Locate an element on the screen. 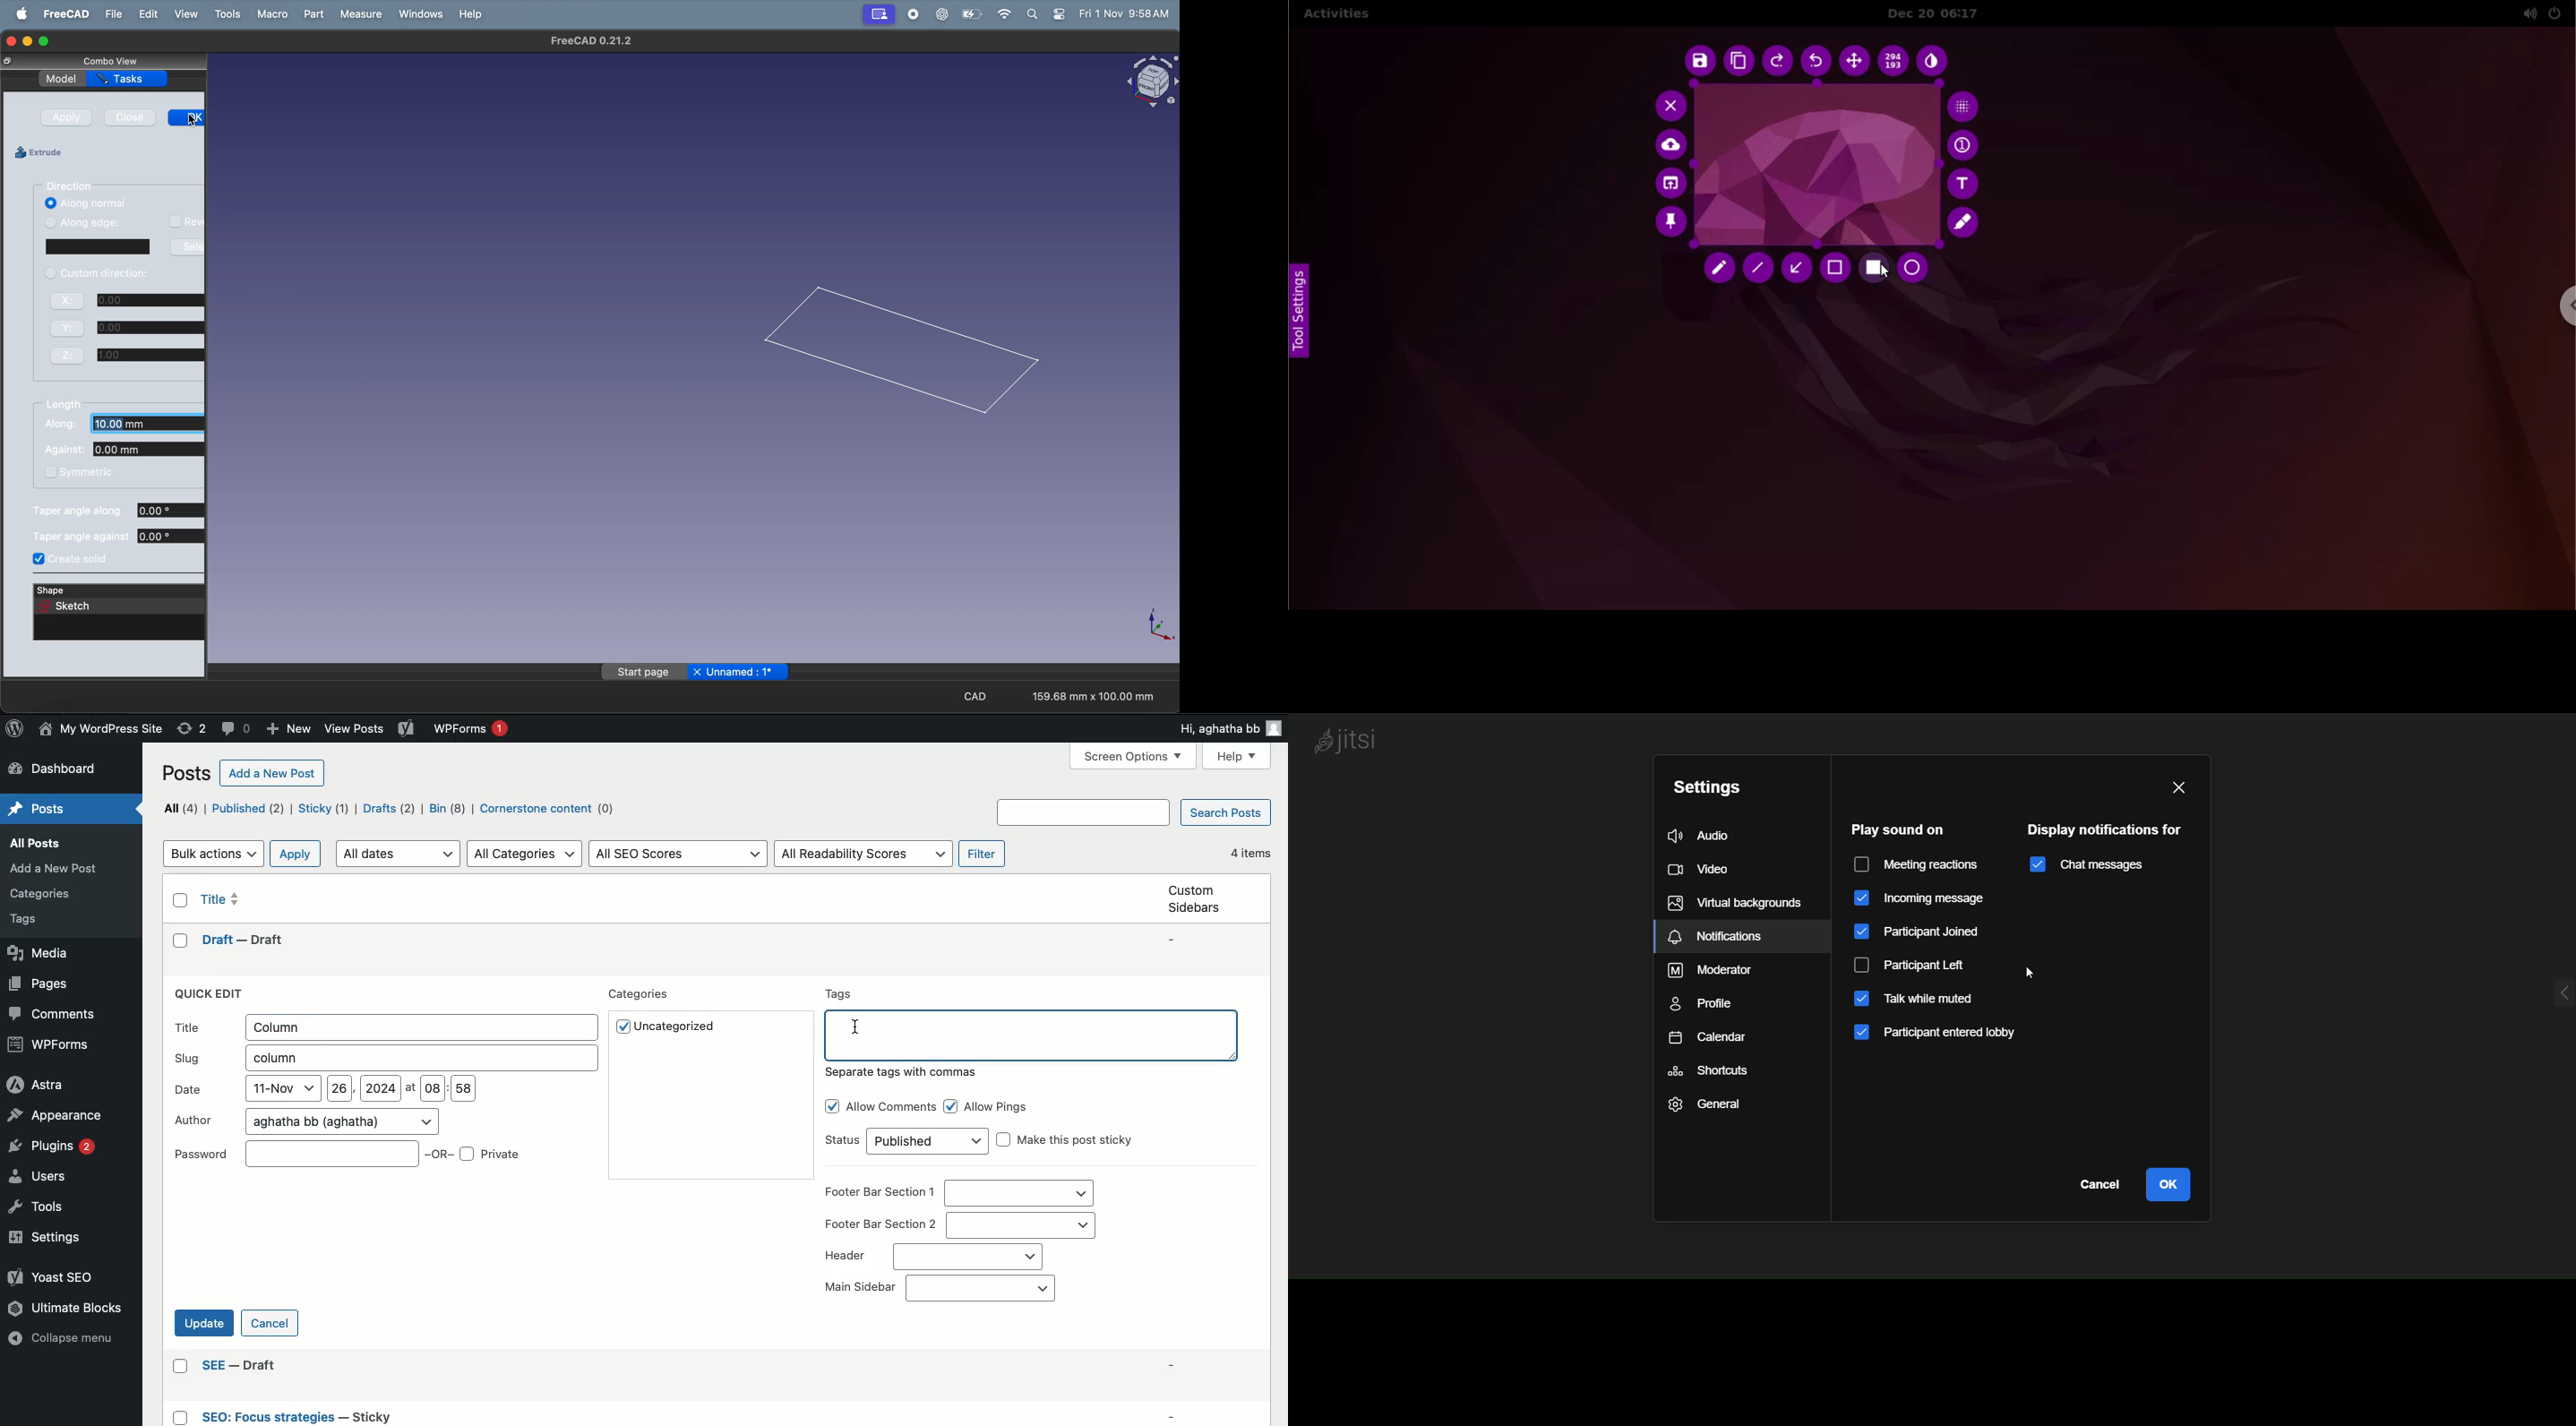 This screenshot has width=2576, height=1428. General is located at coordinates (1723, 1109).